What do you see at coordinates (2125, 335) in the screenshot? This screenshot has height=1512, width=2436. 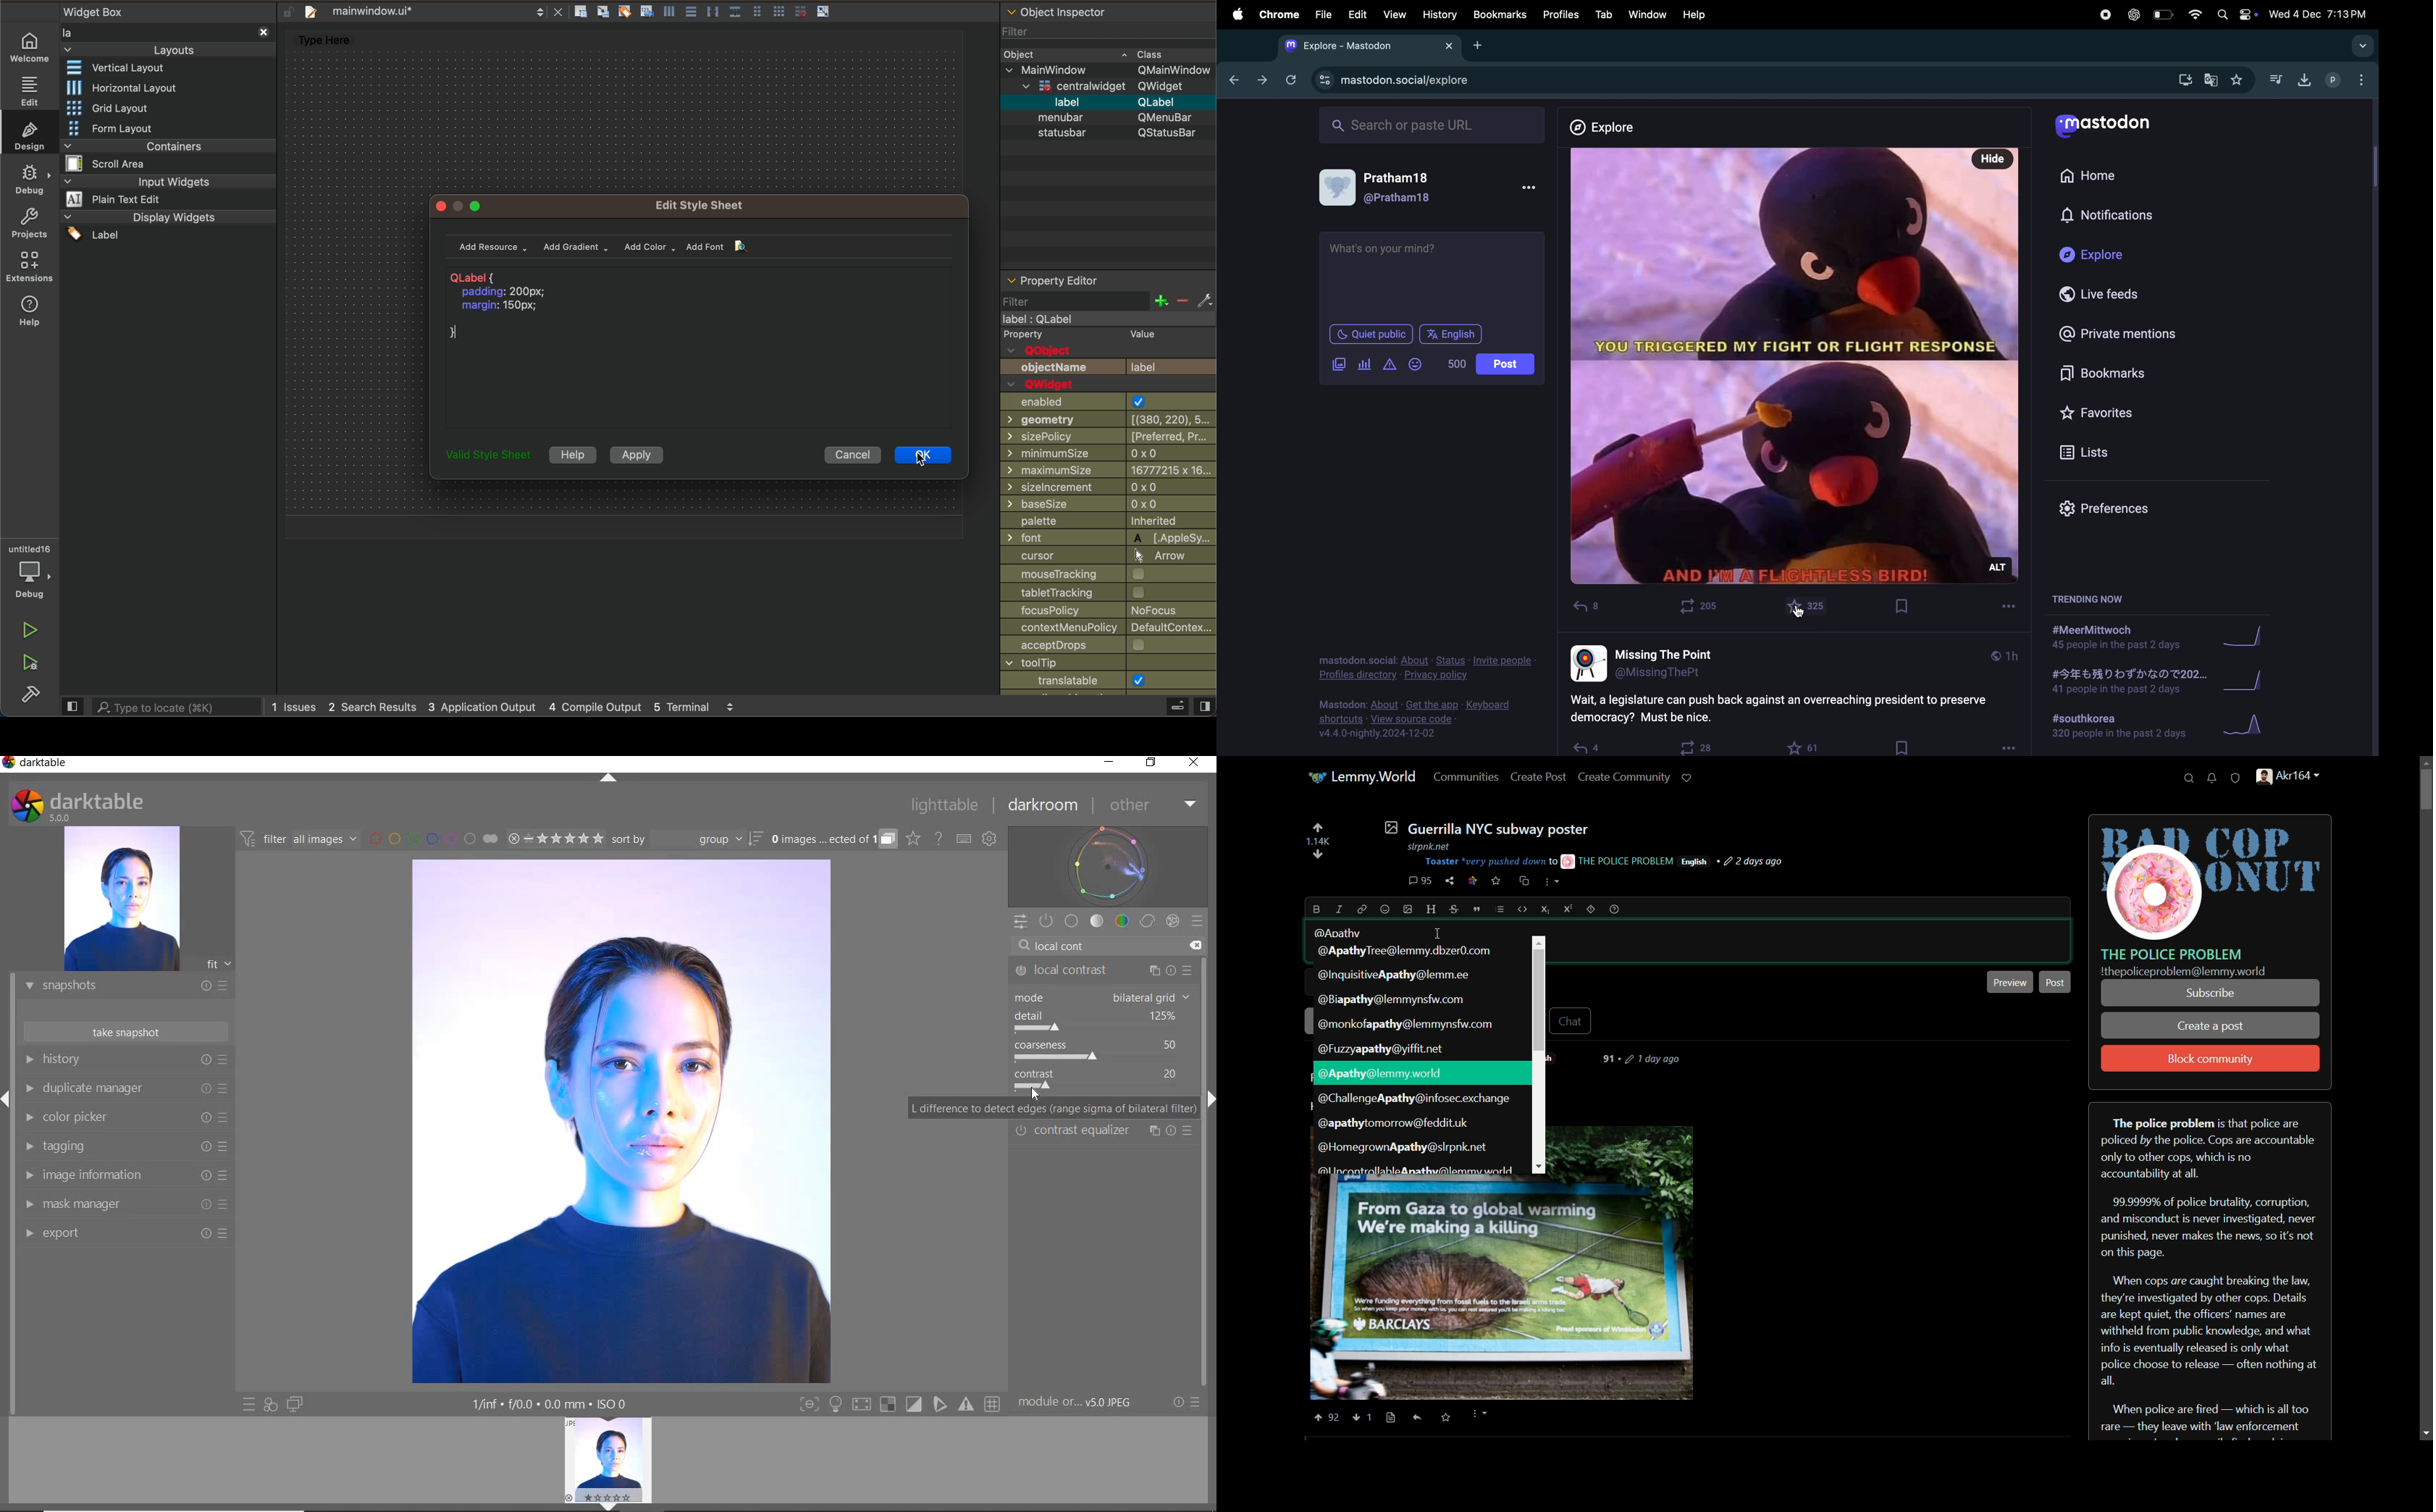 I see `private mentions` at bounding box center [2125, 335].